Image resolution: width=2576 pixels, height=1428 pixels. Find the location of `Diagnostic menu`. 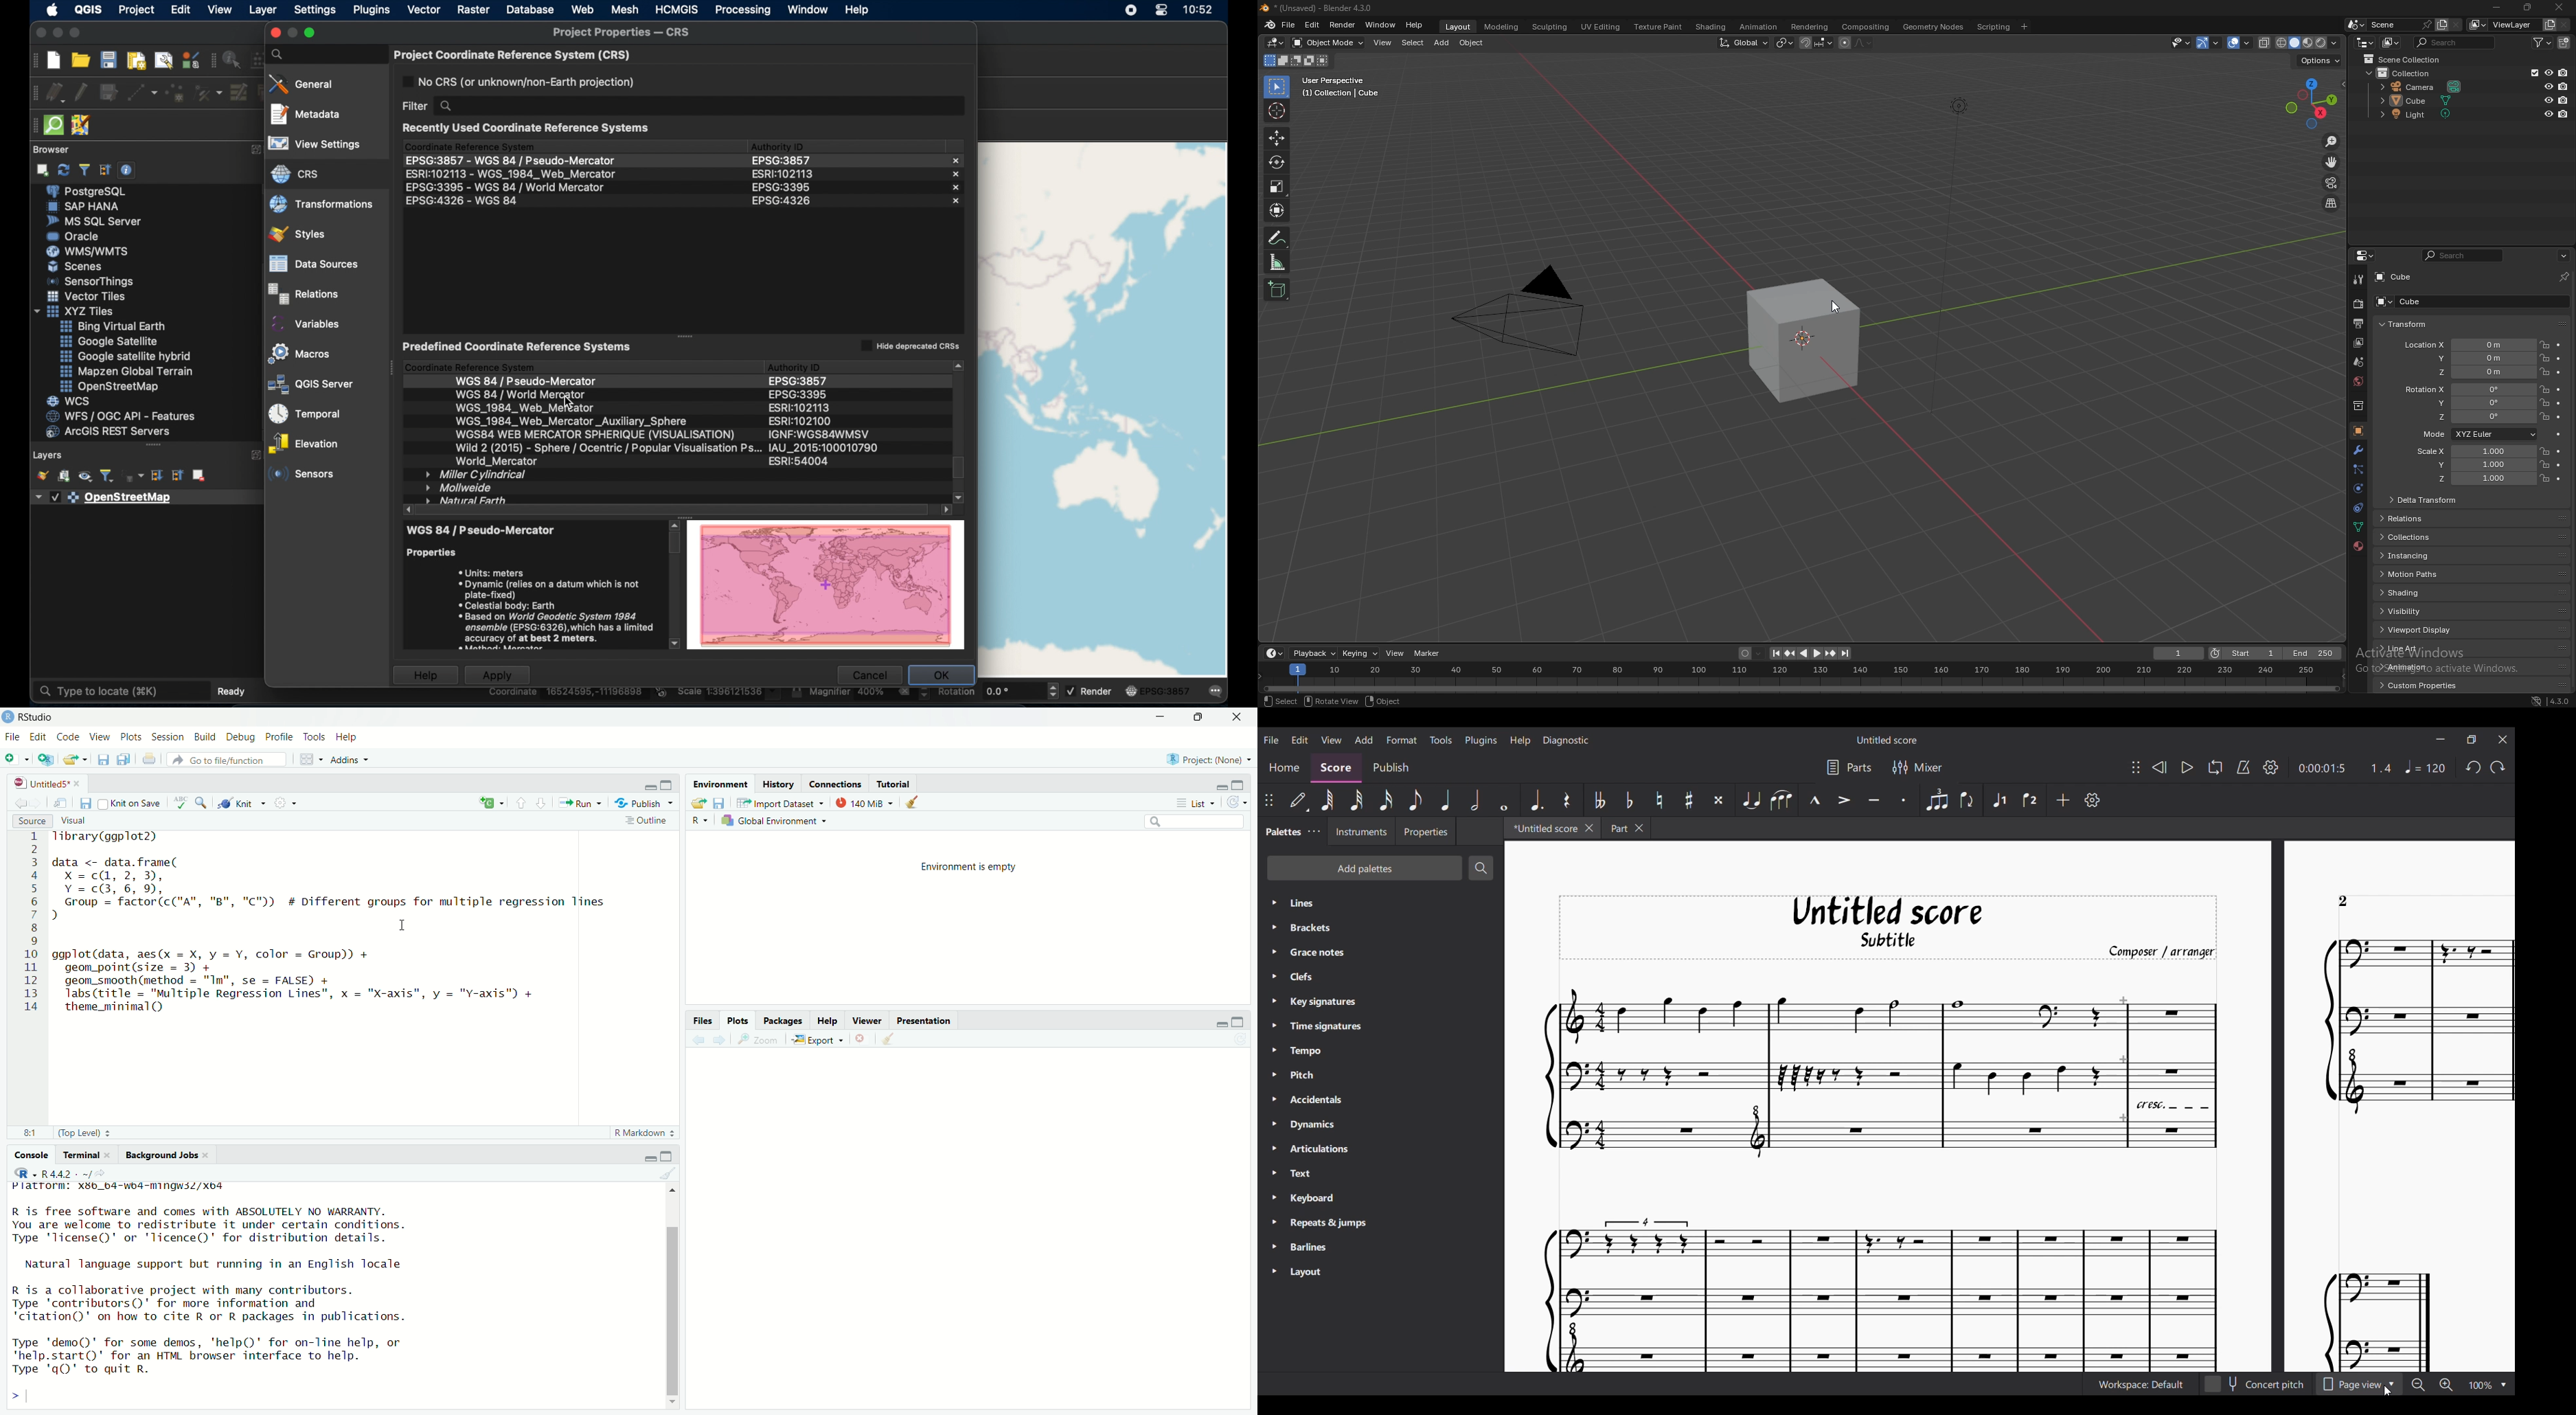

Diagnostic menu is located at coordinates (1566, 741).